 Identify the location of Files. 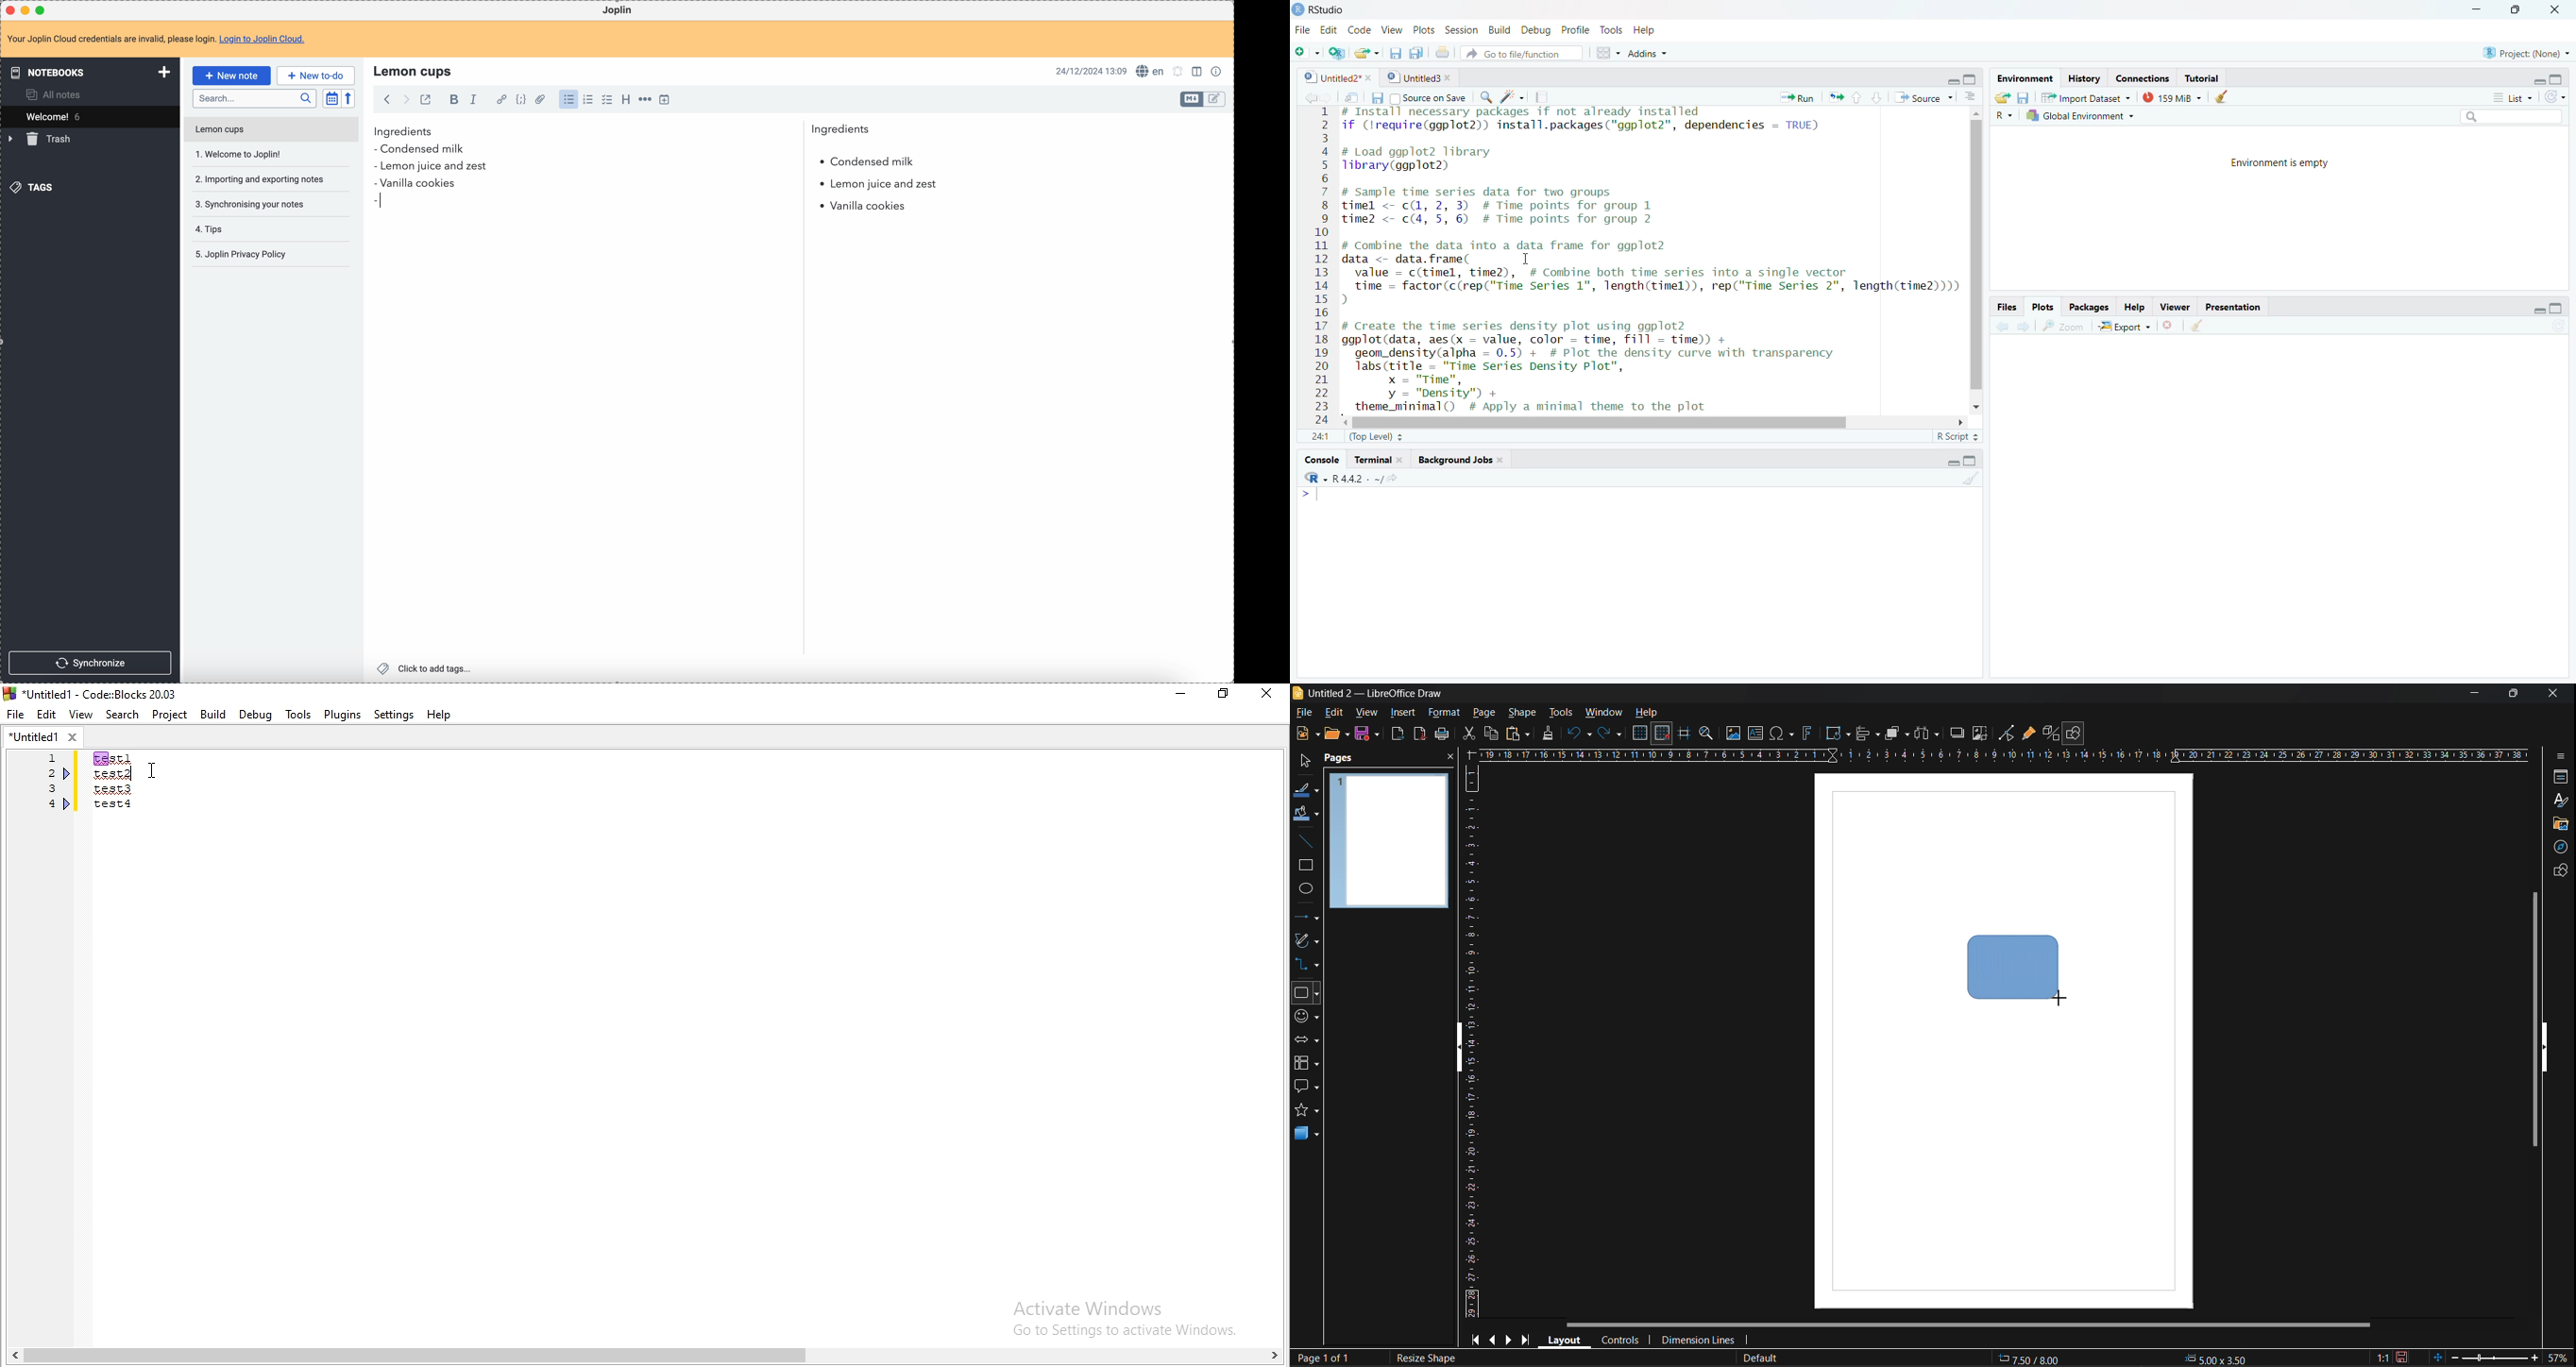
(2007, 307).